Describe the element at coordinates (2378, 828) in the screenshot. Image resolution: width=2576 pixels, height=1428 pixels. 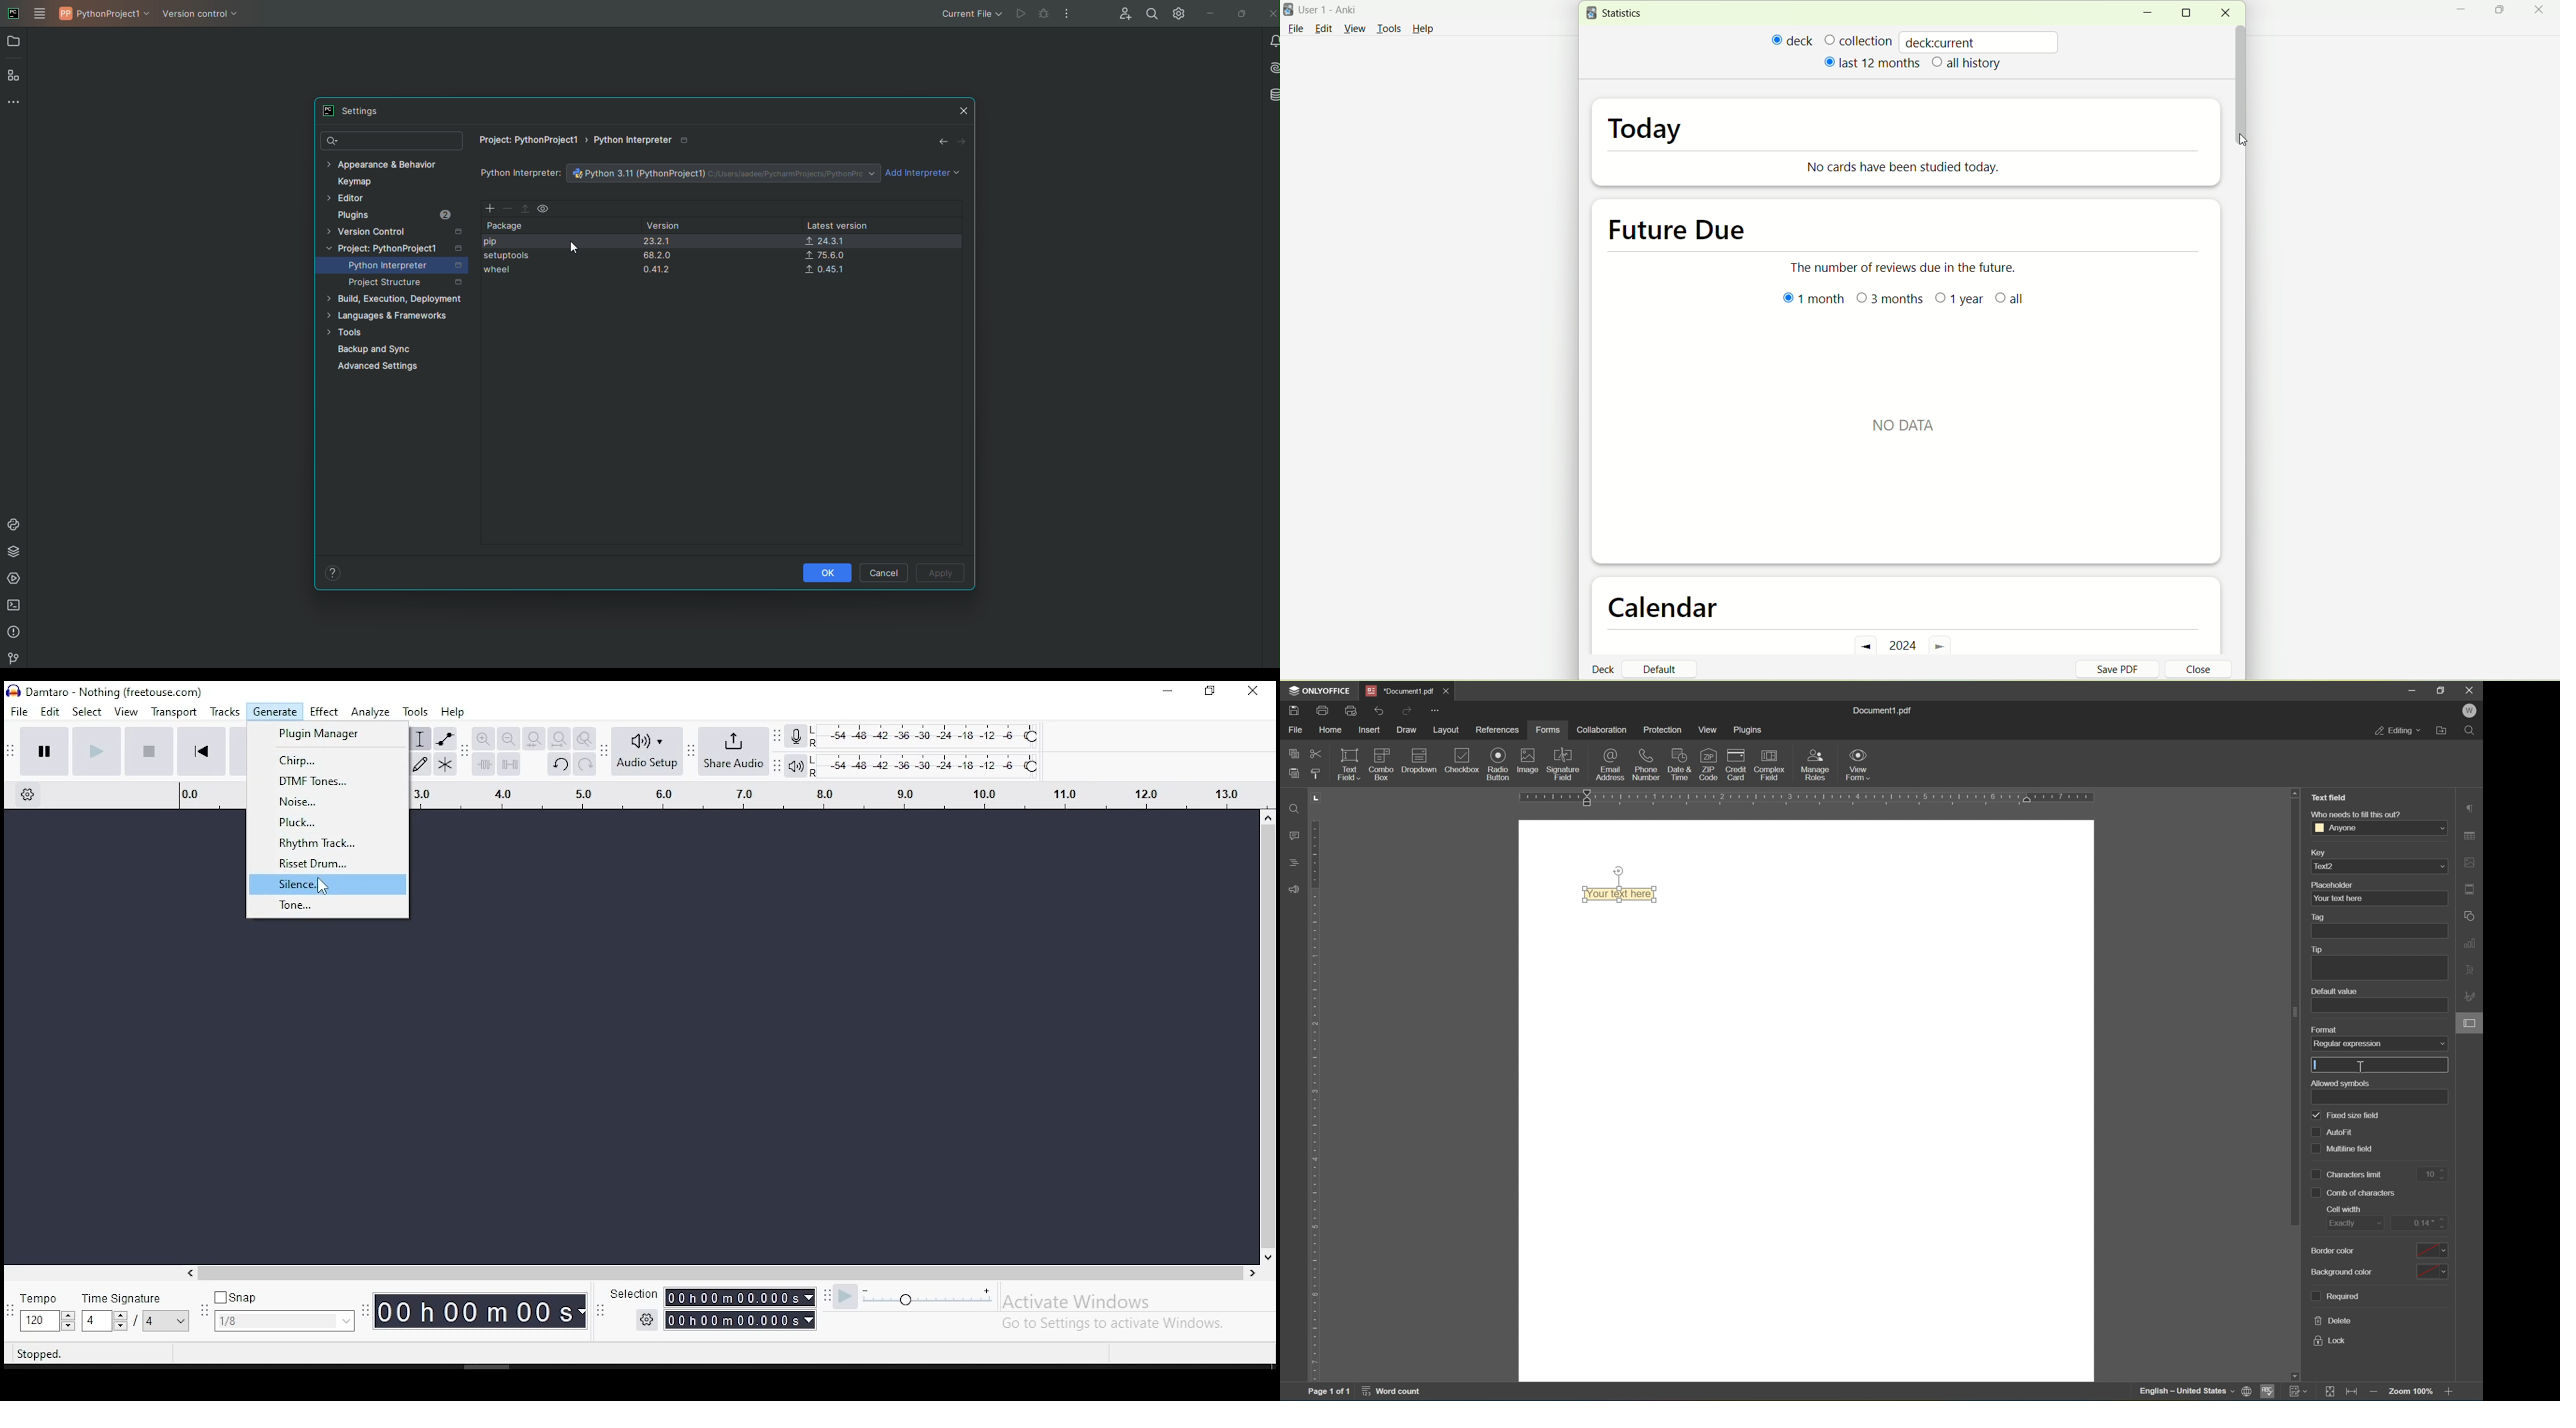
I see `anyone` at that location.